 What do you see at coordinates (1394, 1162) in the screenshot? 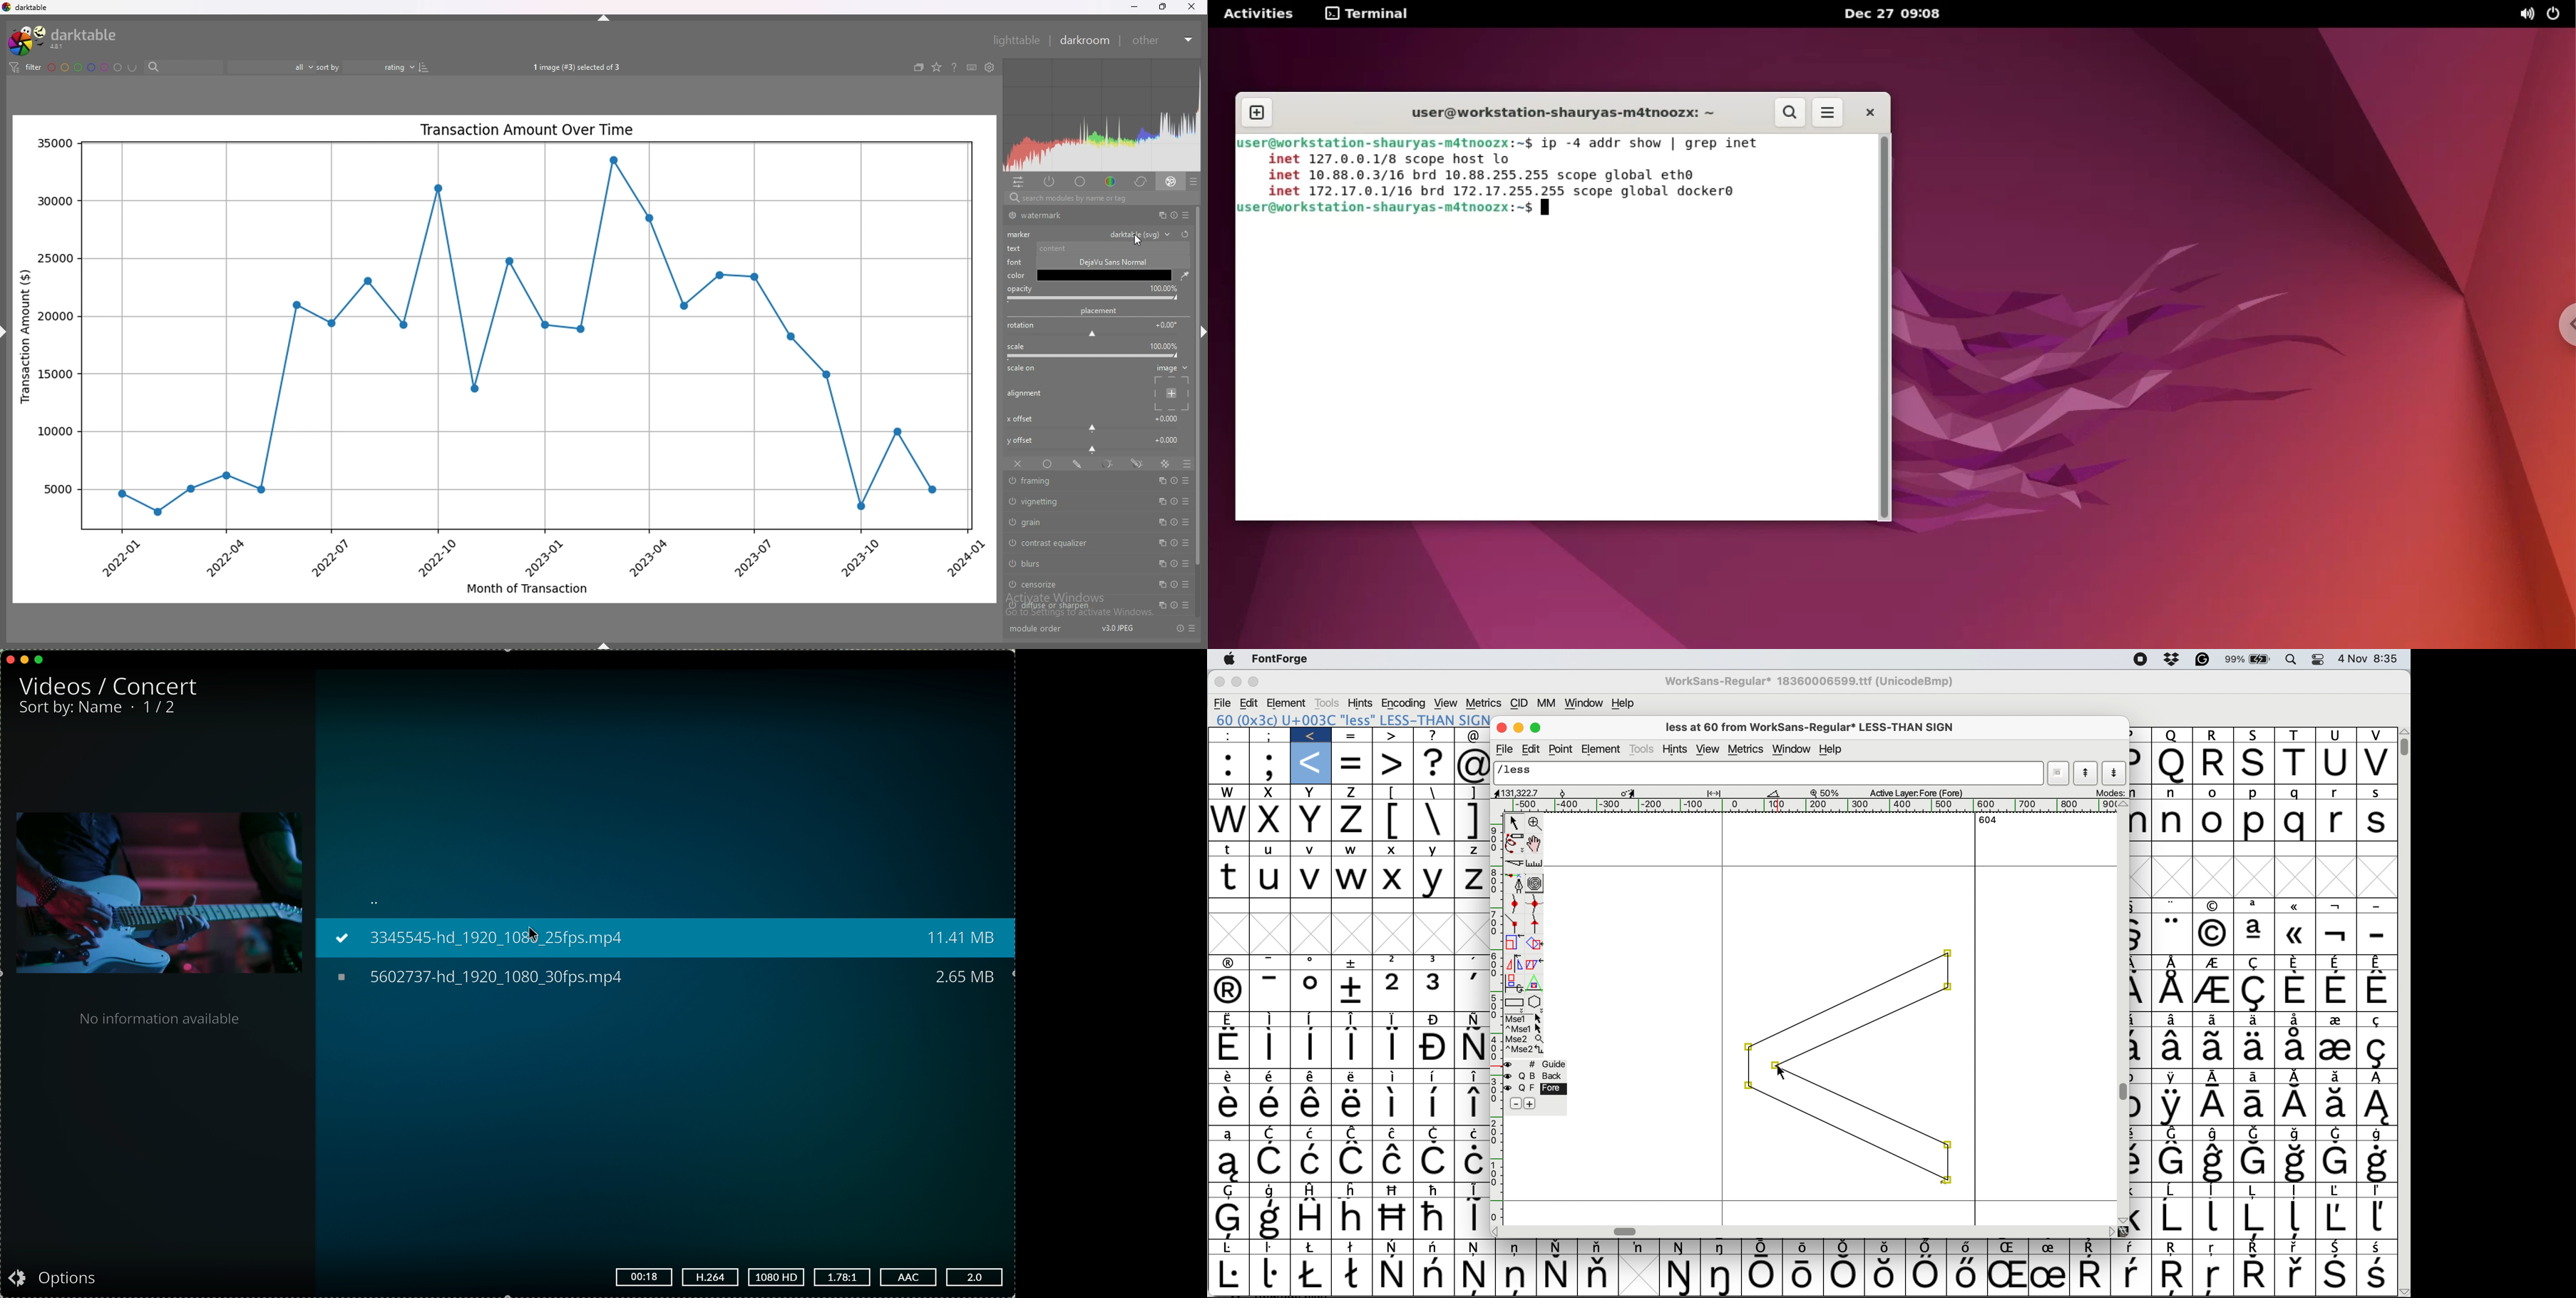
I see `Symbol` at bounding box center [1394, 1162].